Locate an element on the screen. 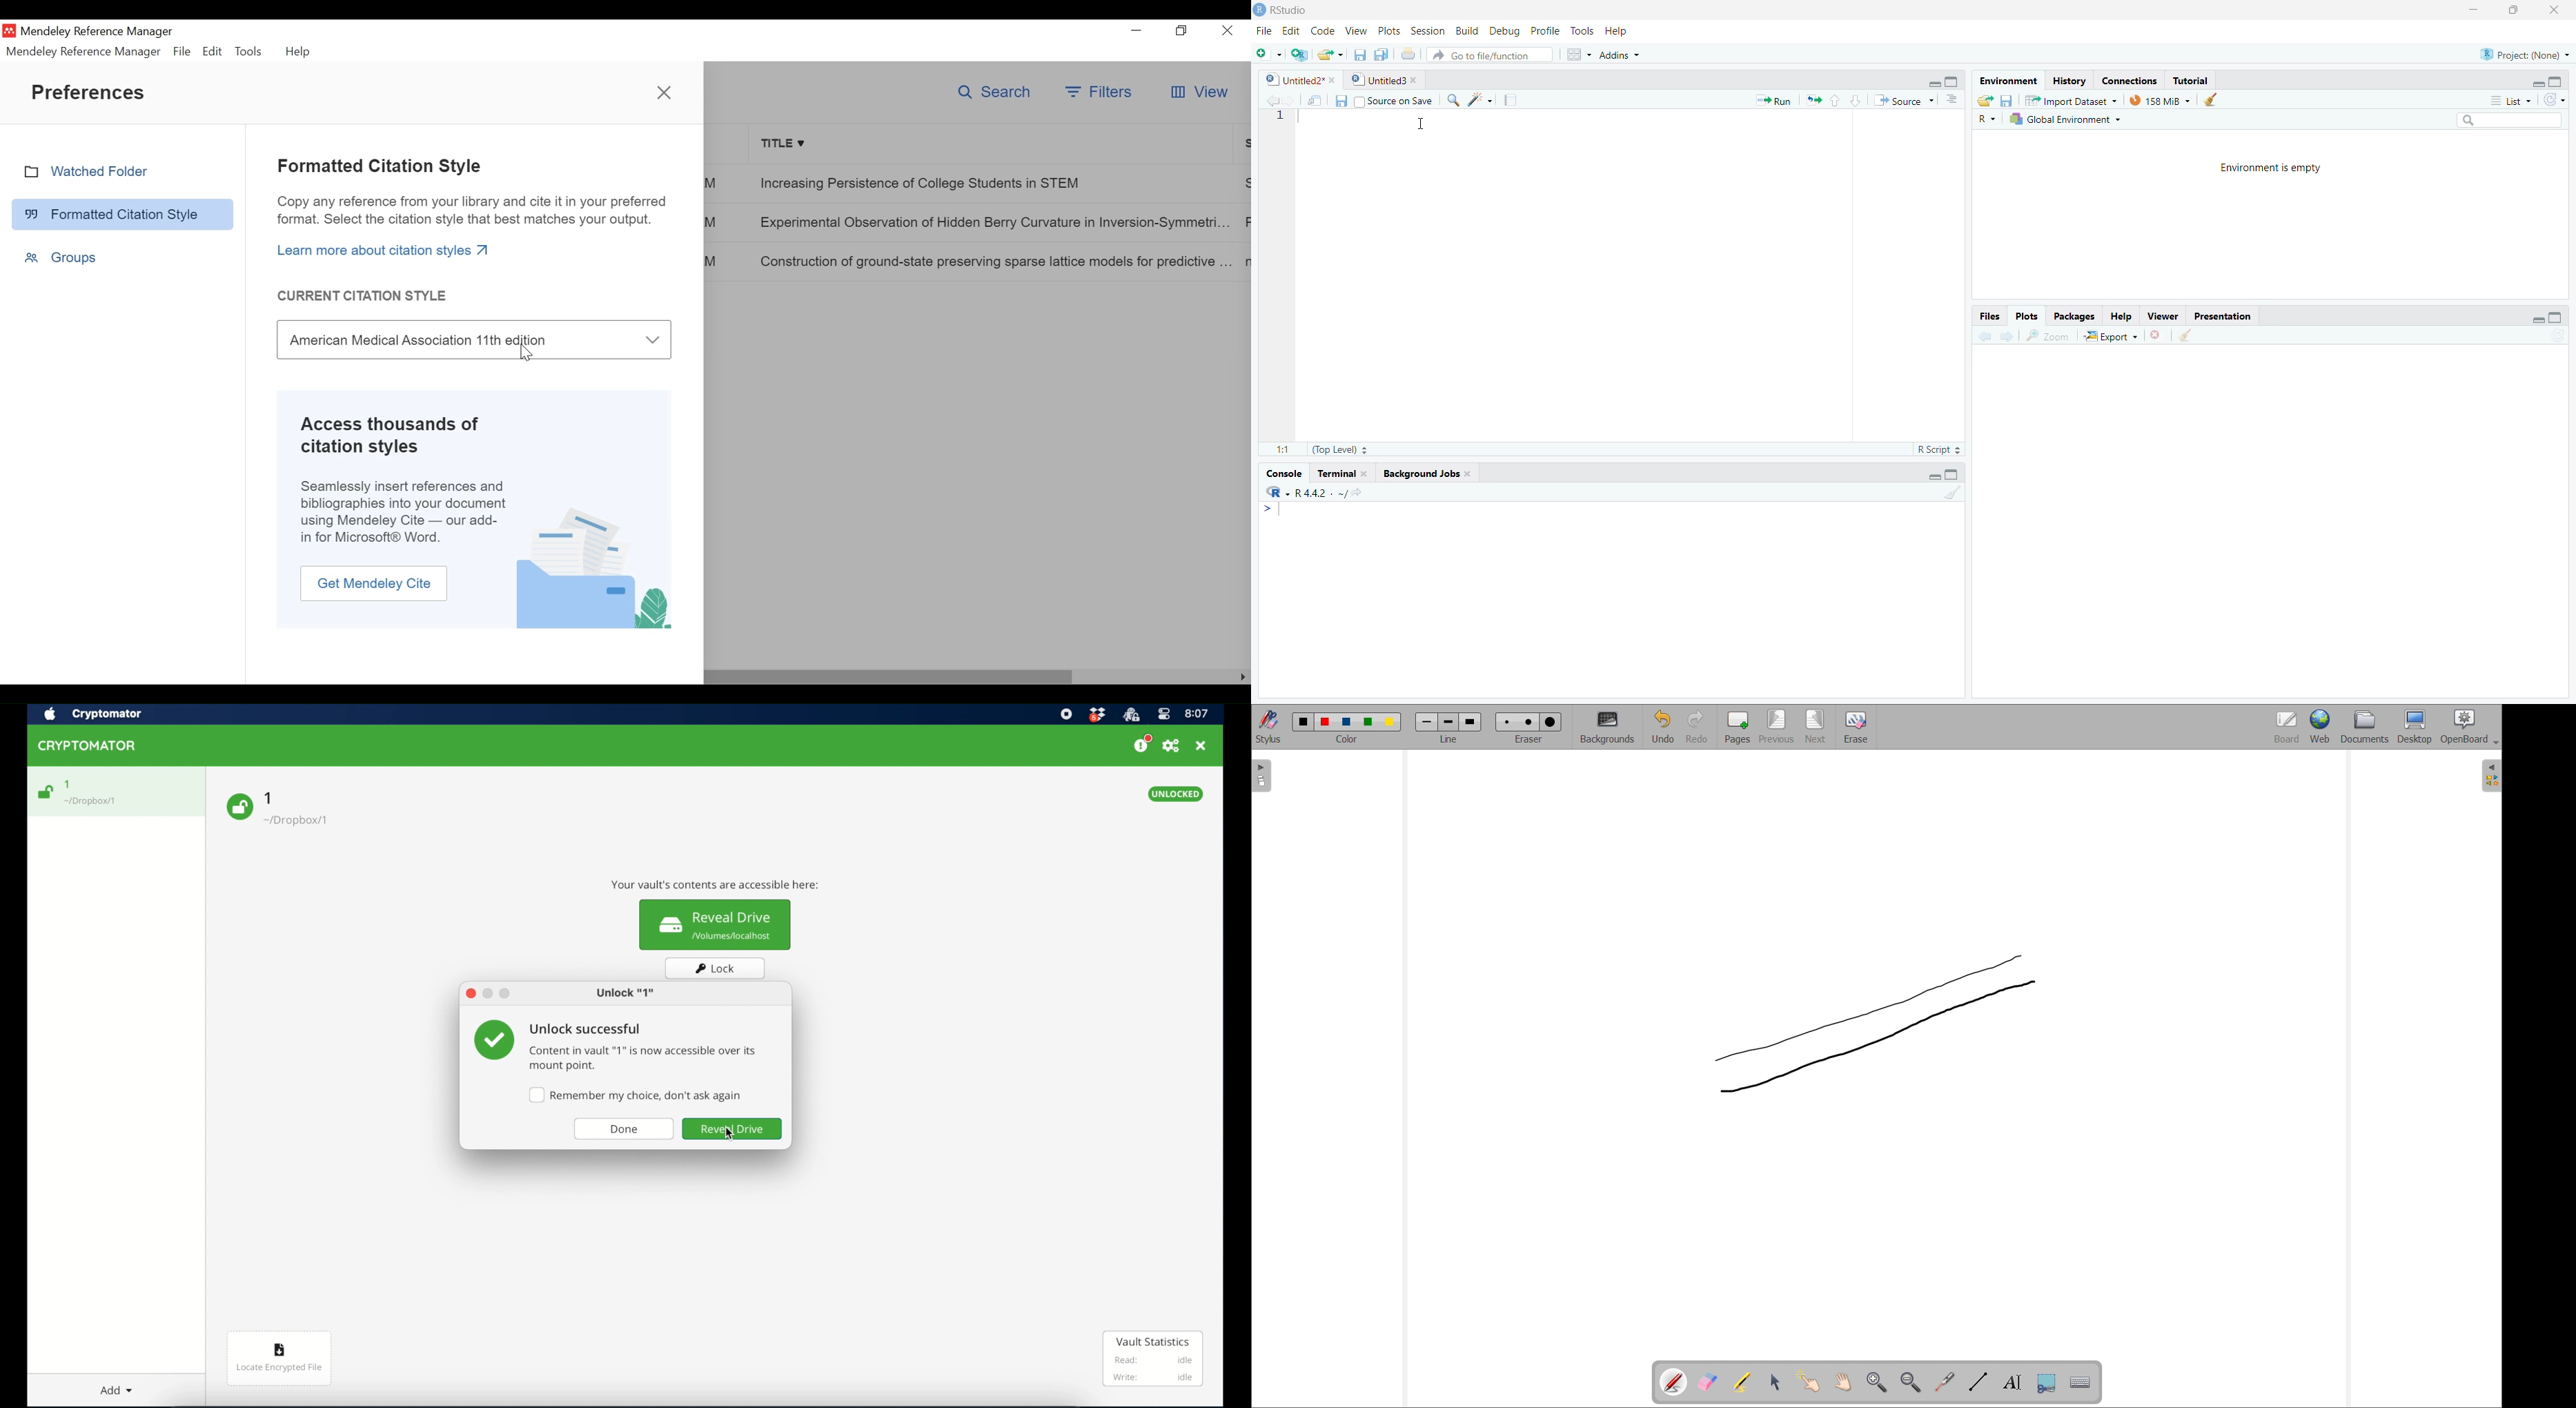 The height and width of the screenshot is (1428, 2576).  is located at coordinates (1842, 99).